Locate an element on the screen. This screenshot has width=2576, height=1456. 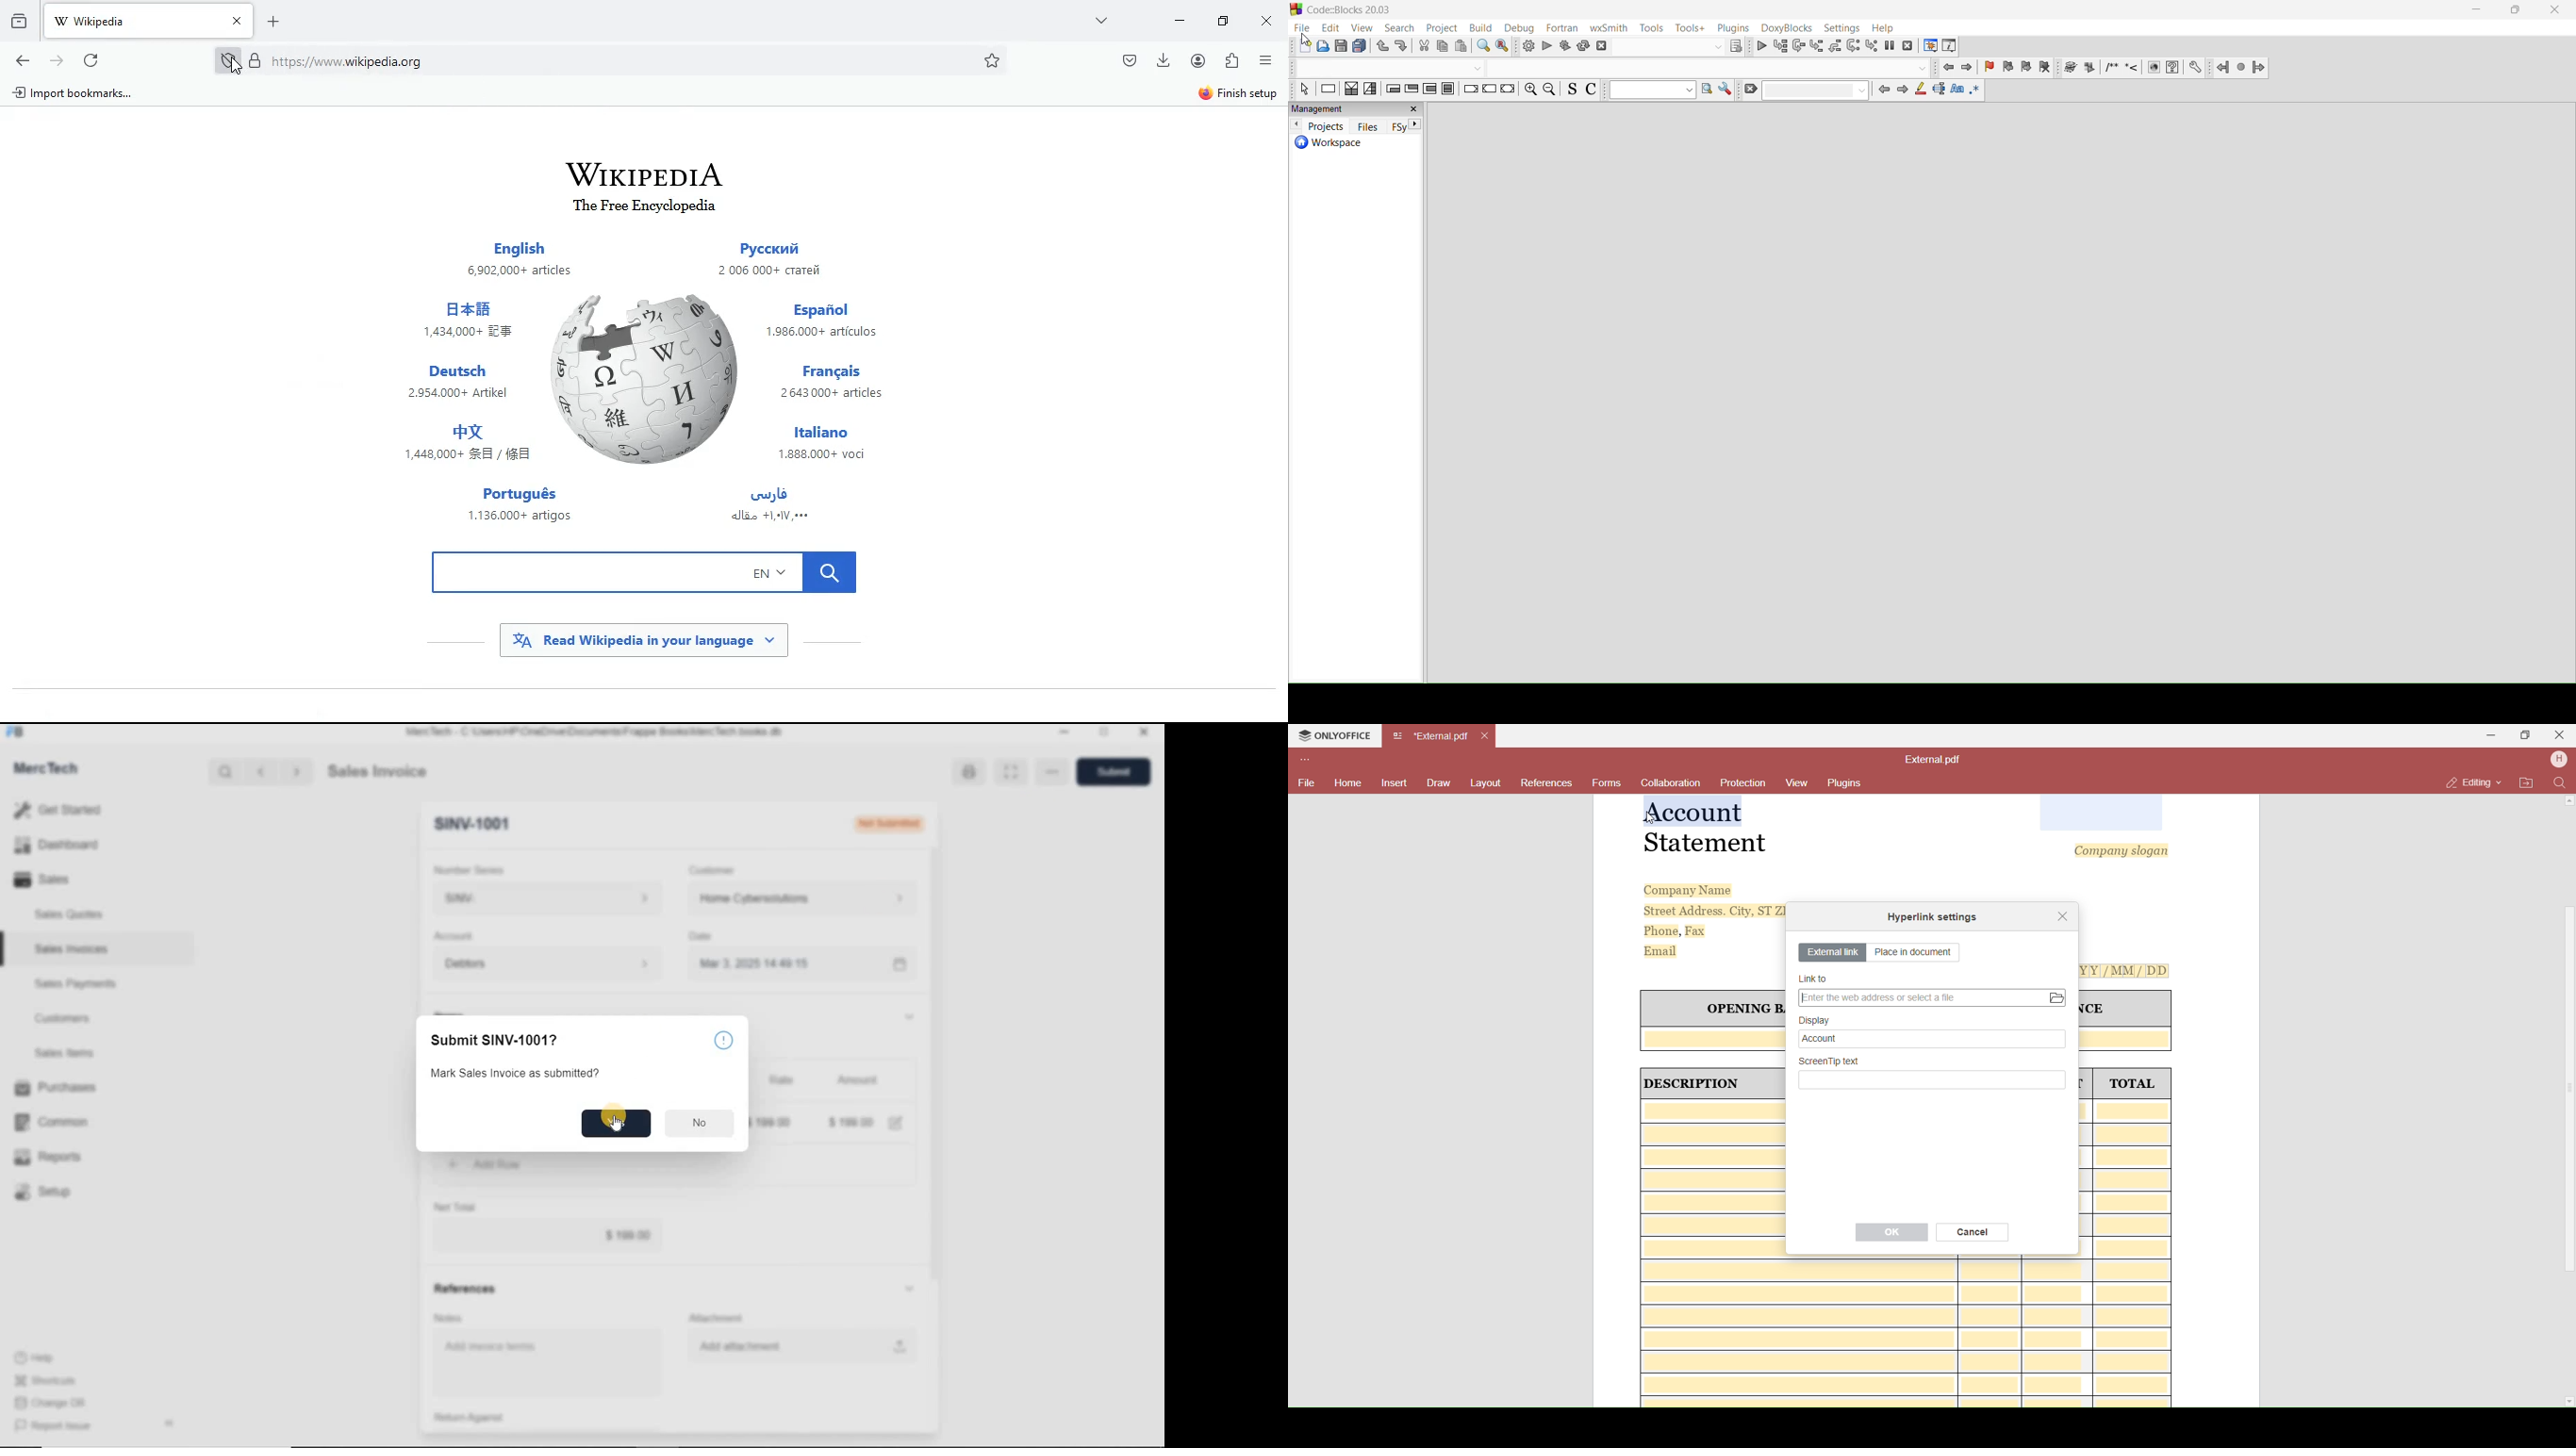
Sales Quotes is located at coordinates (72, 914).